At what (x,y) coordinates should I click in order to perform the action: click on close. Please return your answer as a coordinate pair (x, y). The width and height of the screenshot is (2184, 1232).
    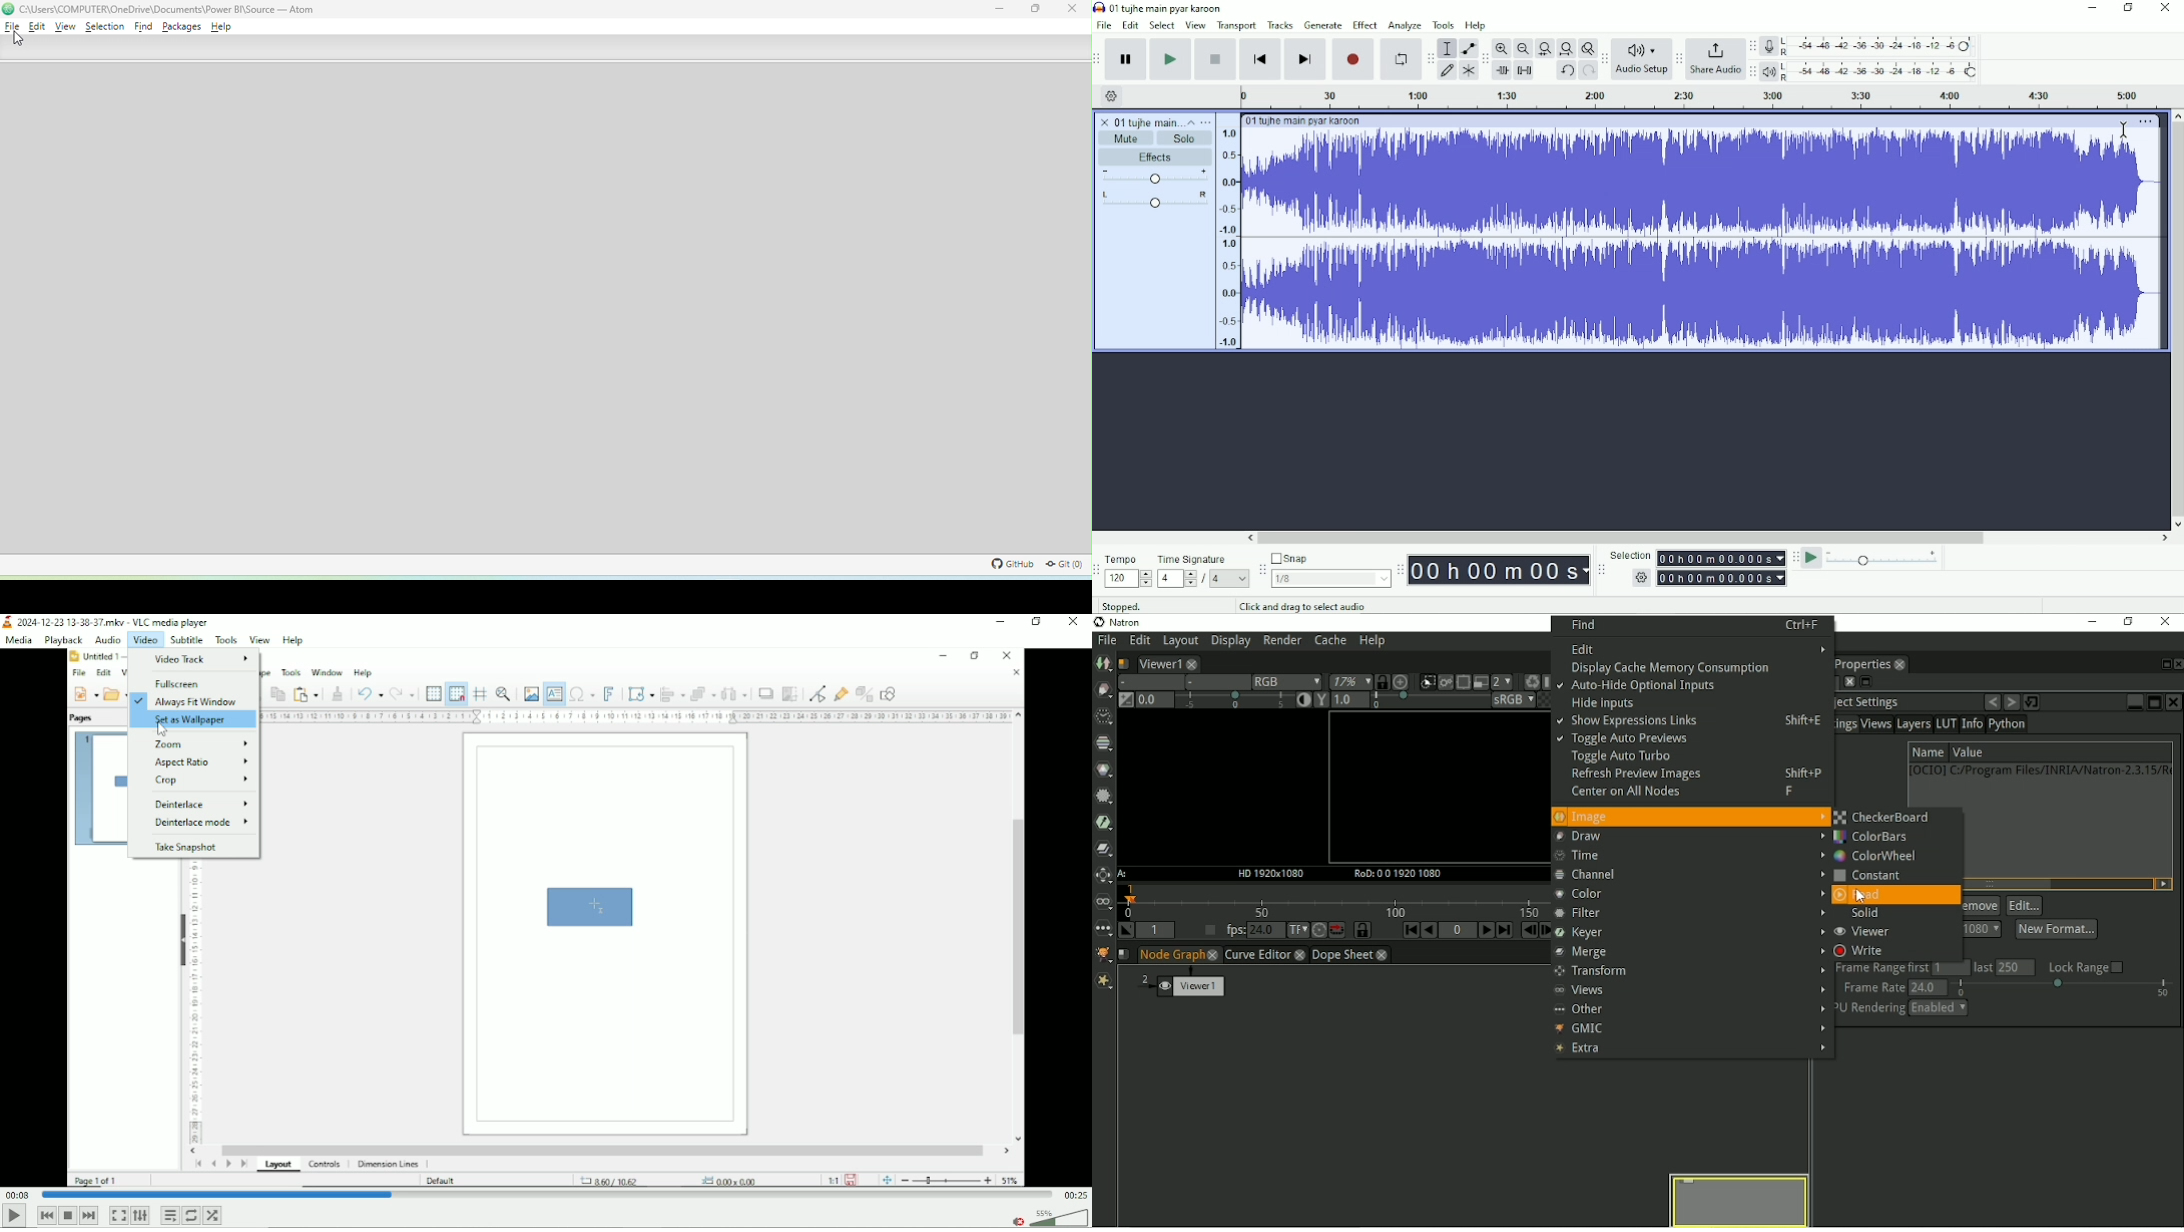
    Looking at the image, I should click on (1103, 121).